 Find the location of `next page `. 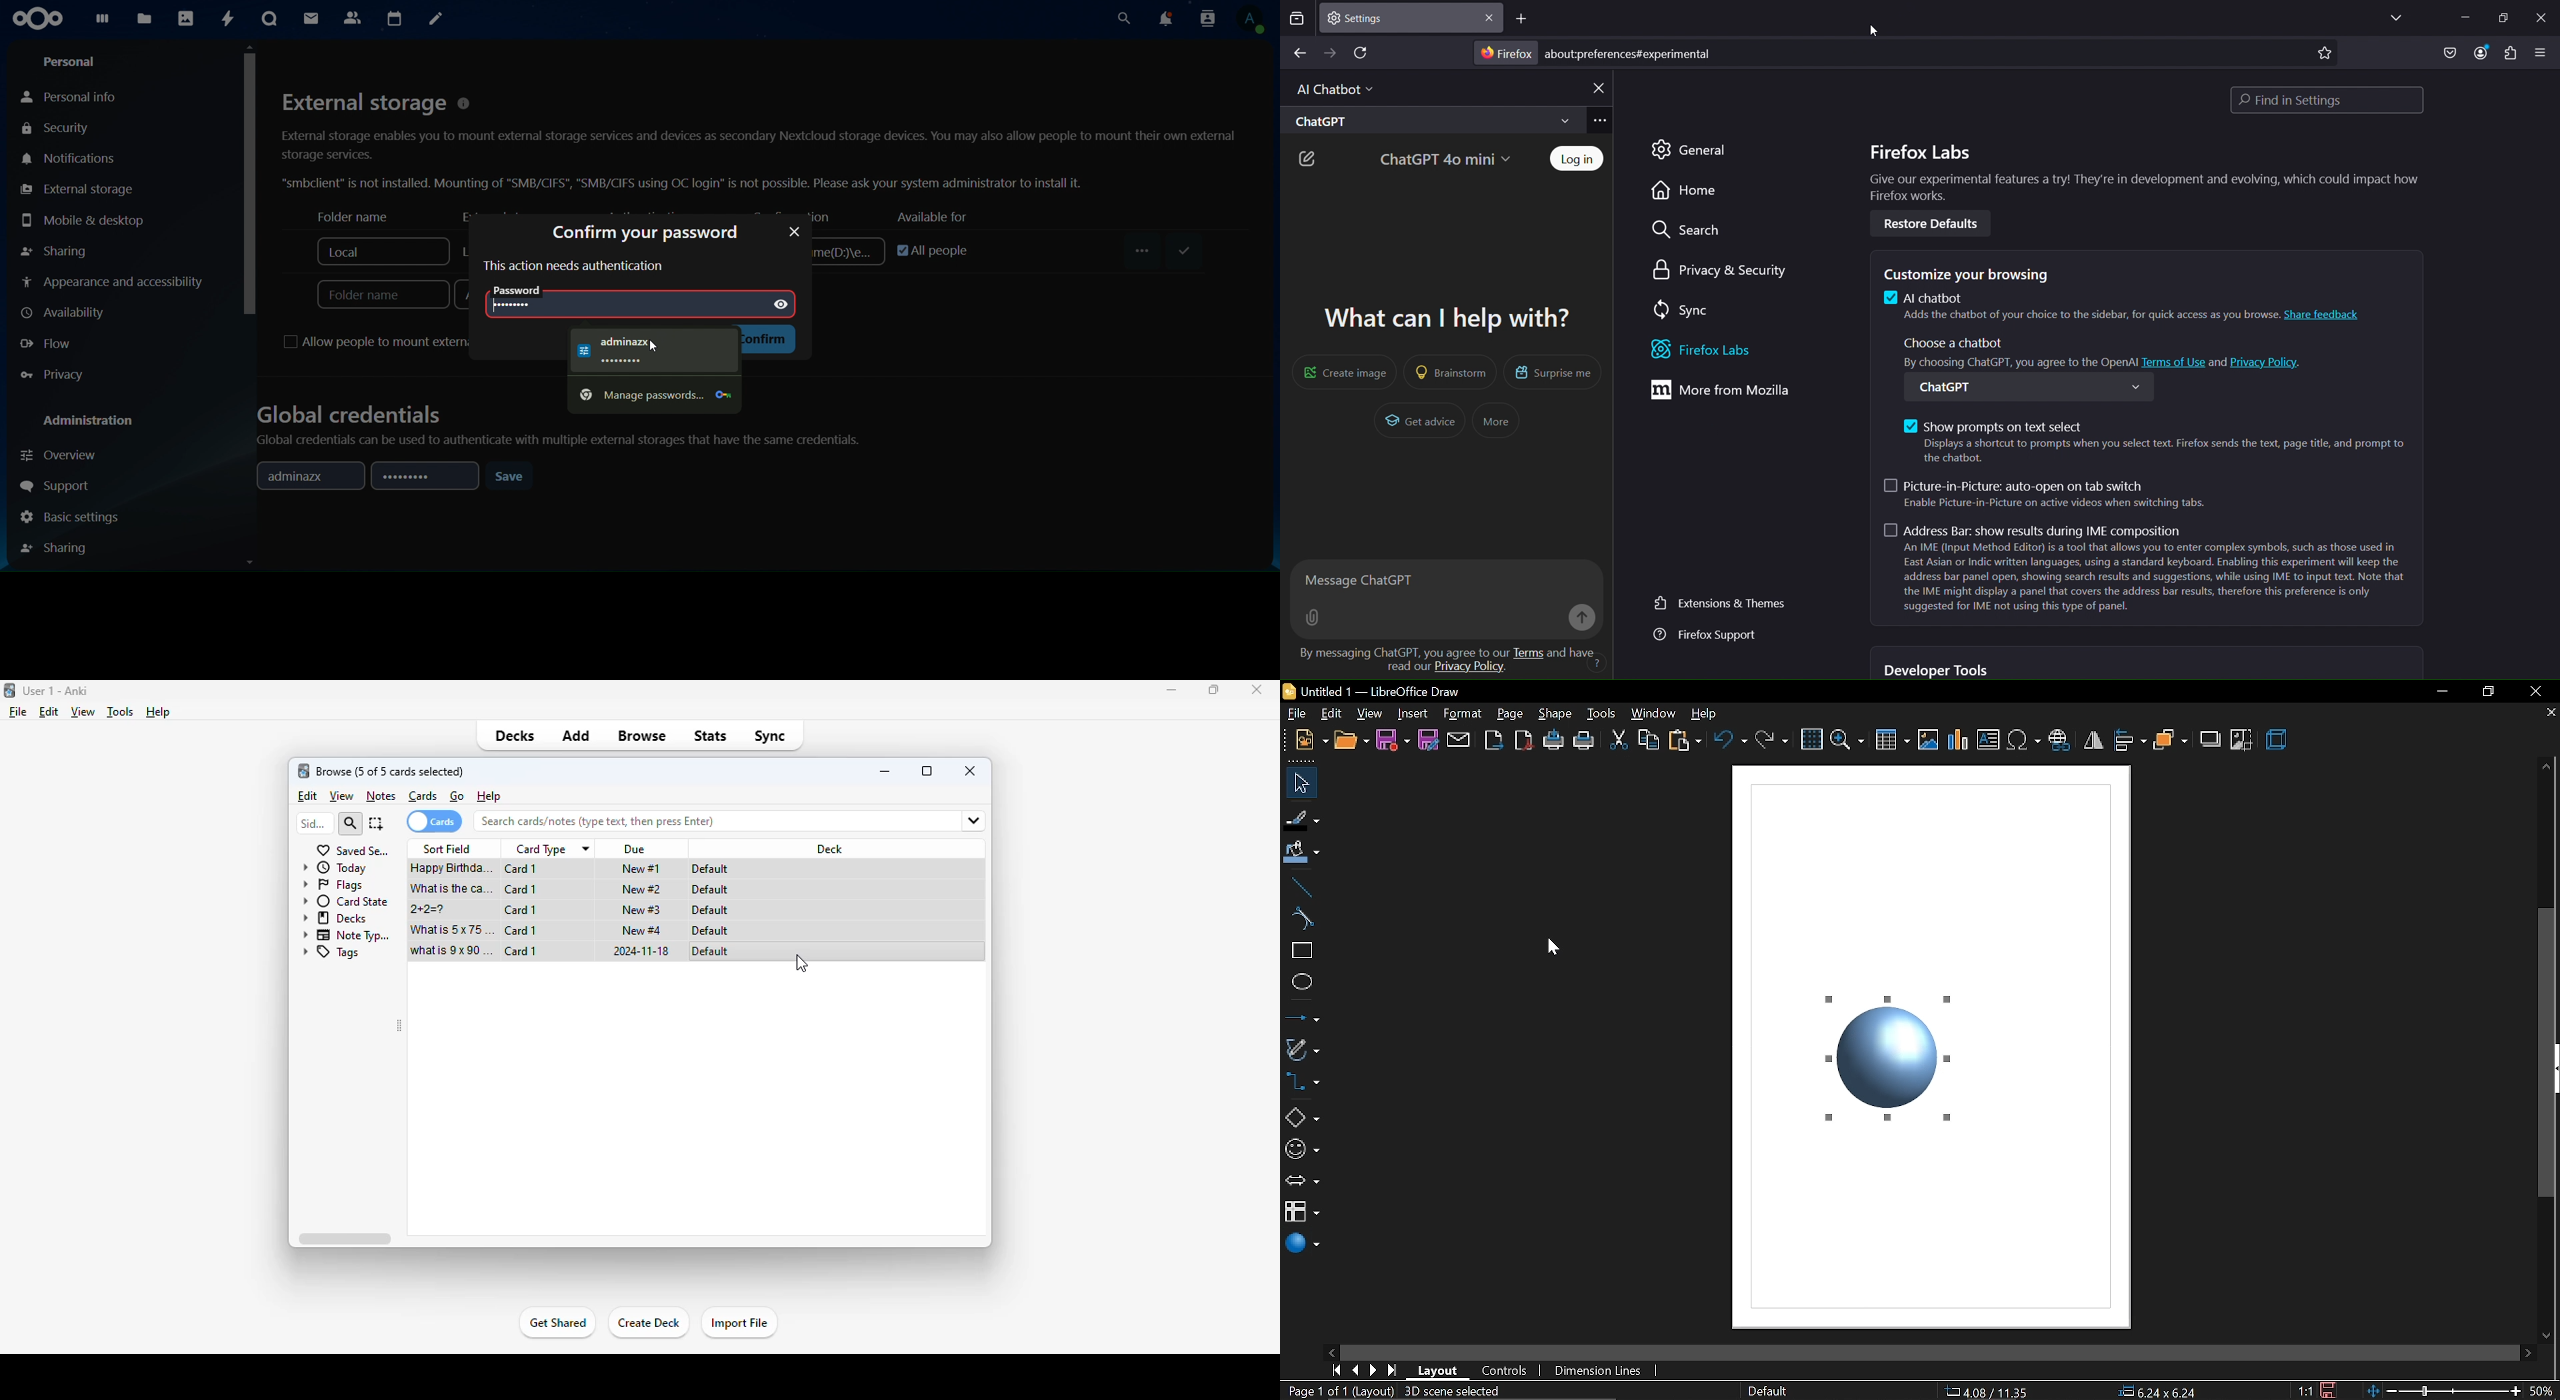

next page  is located at coordinates (1376, 1369).